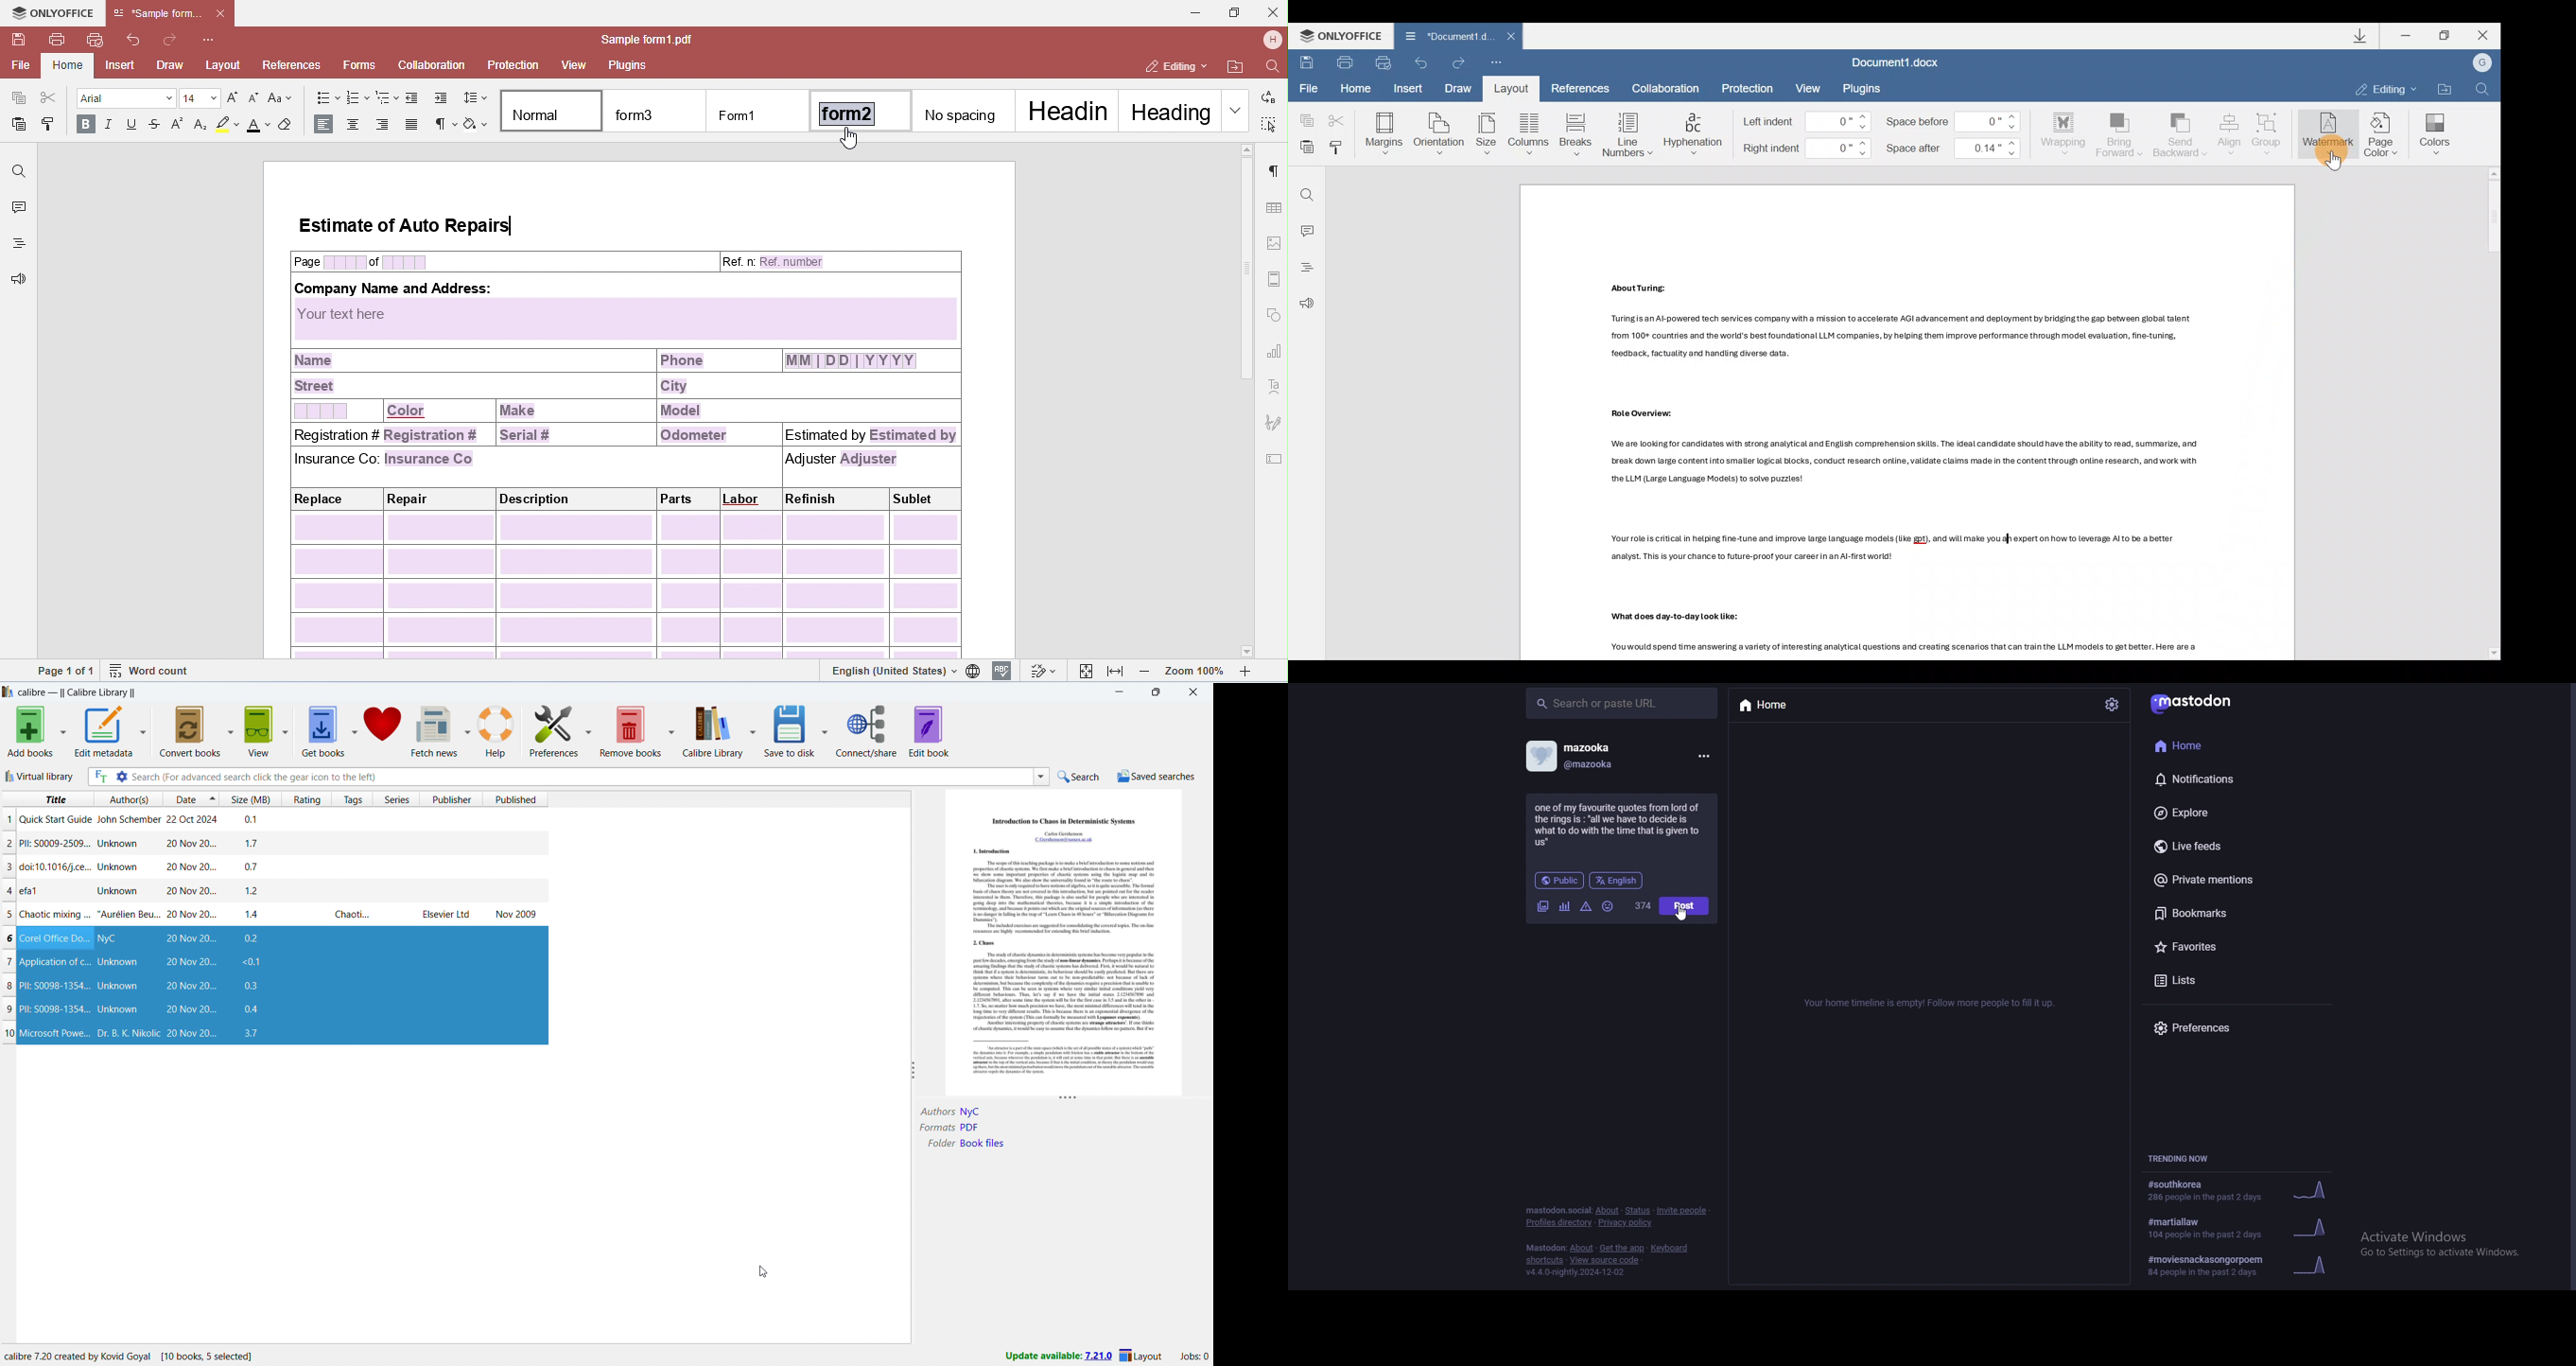  What do you see at coordinates (1340, 149) in the screenshot?
I see `Copy style` at bounding box center [1340, 149].